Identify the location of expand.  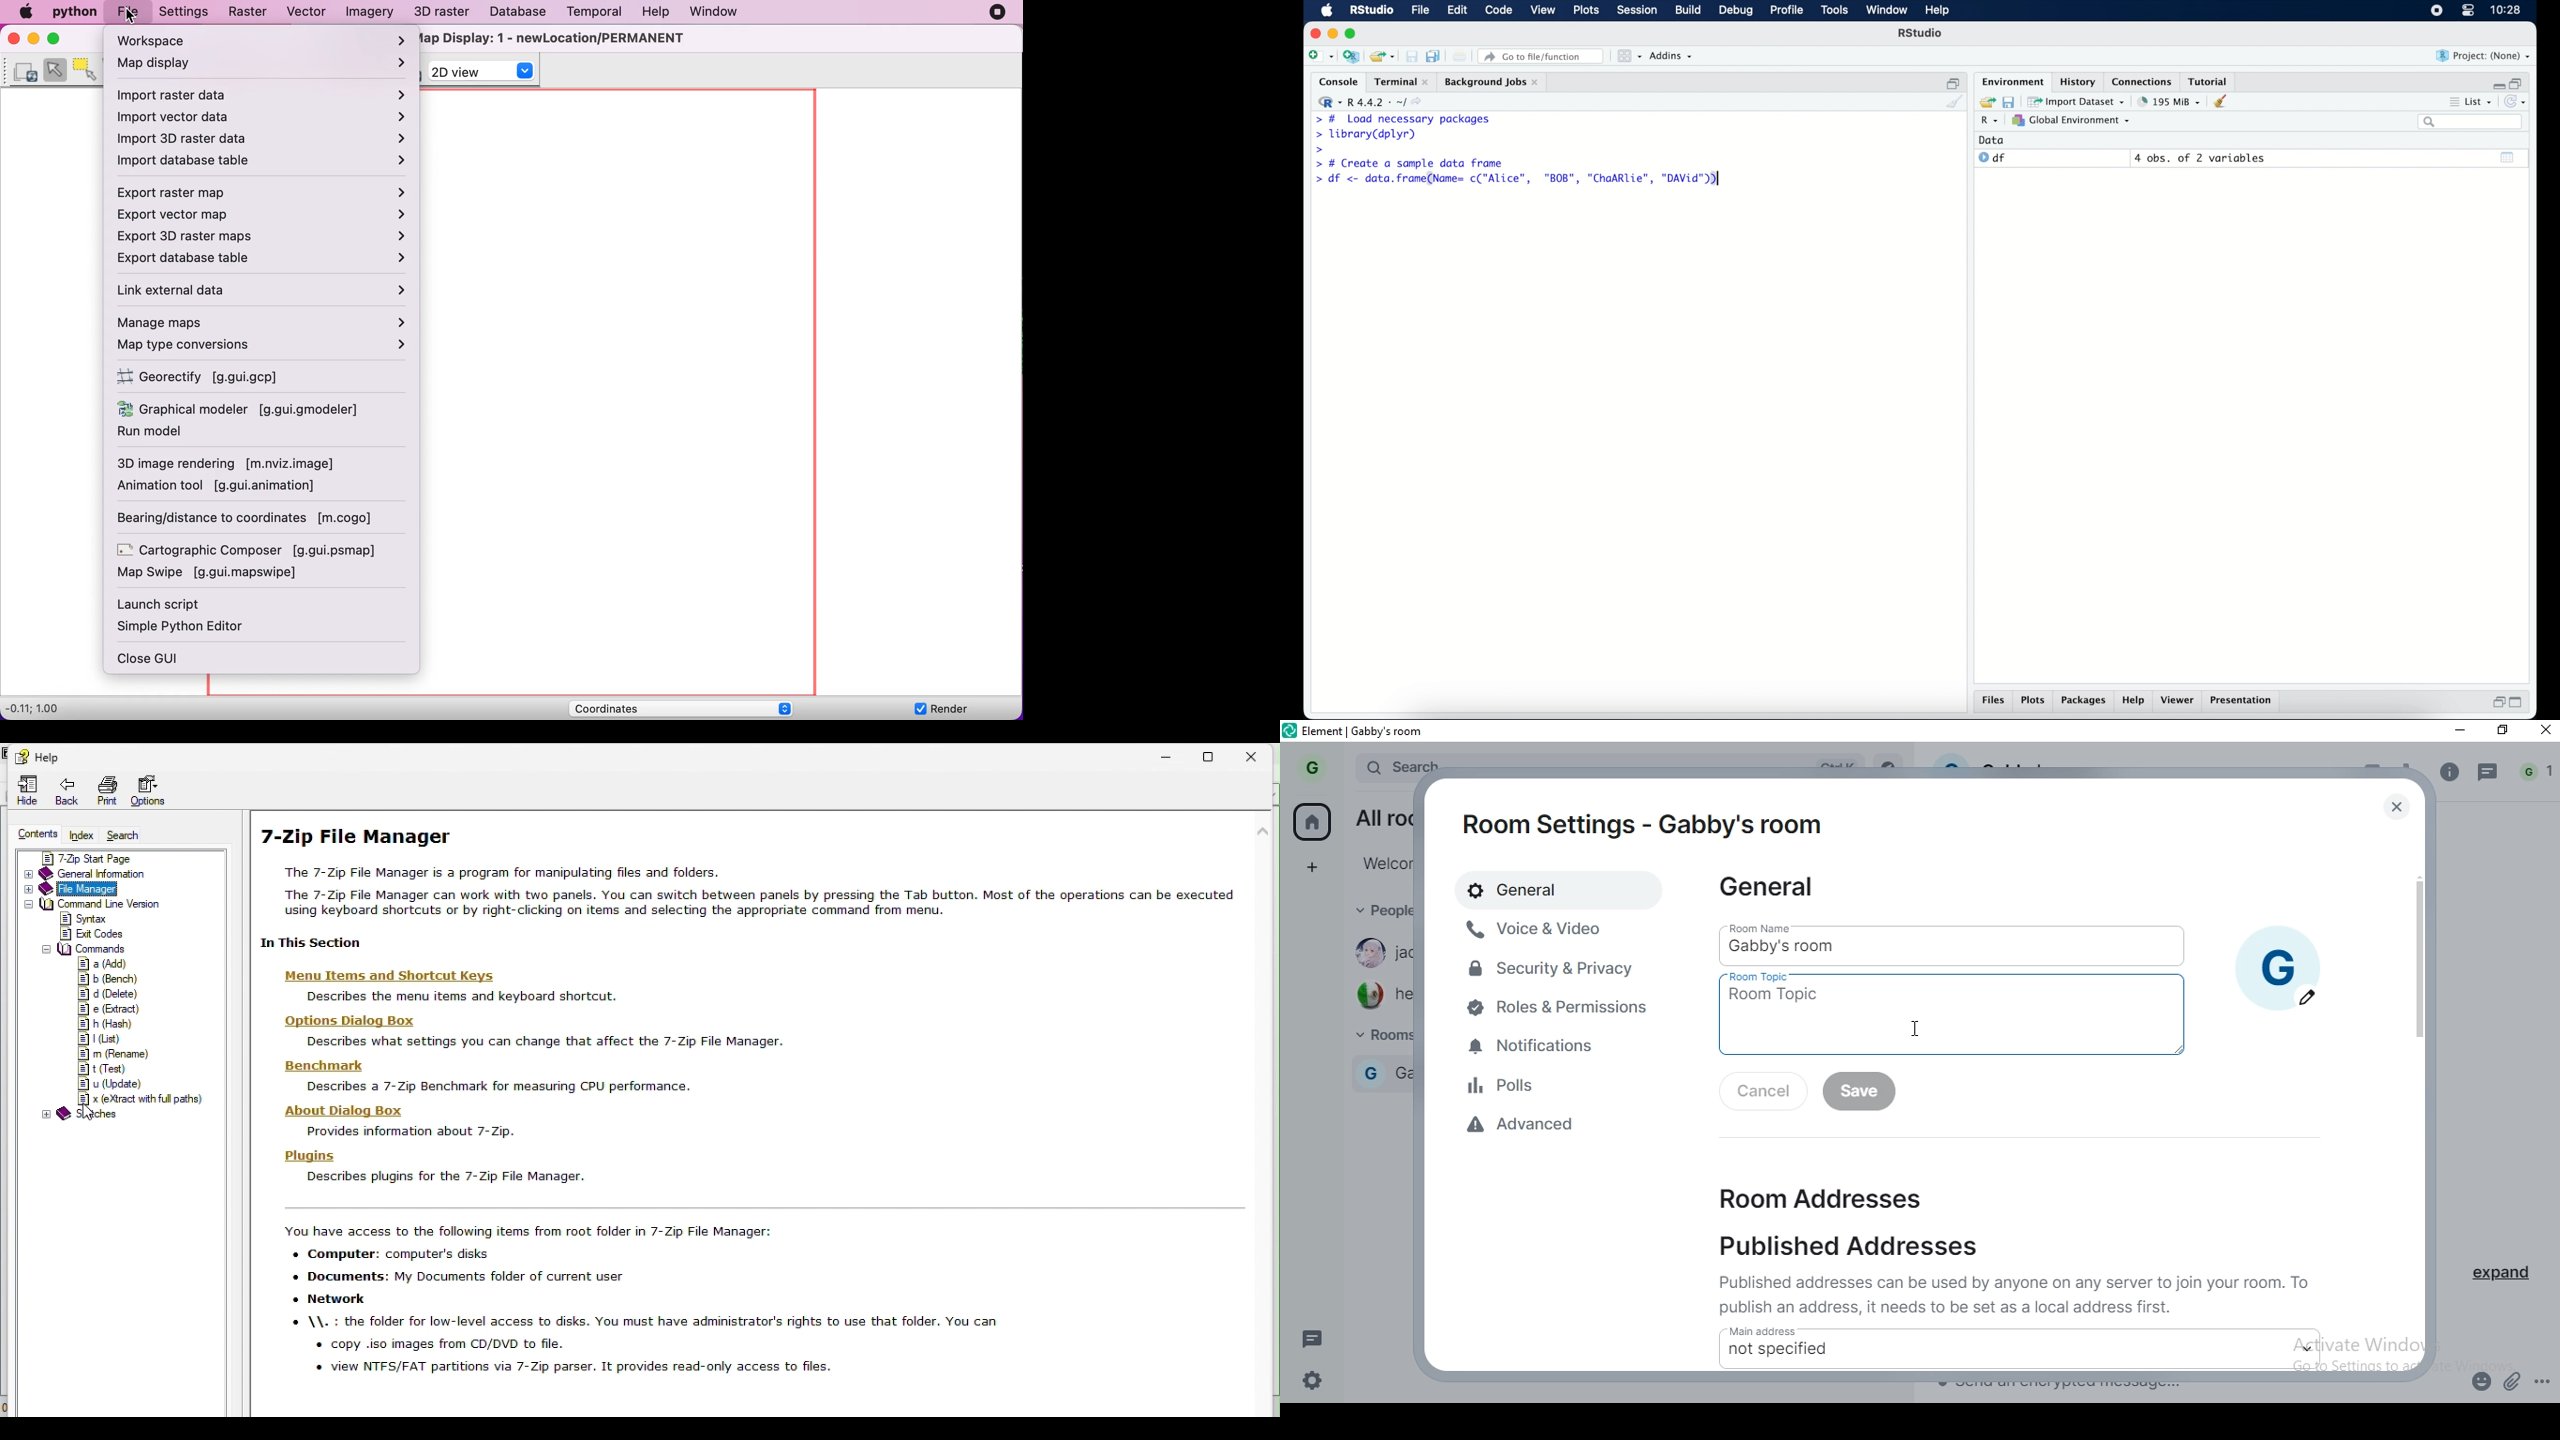
(2509, 1278).